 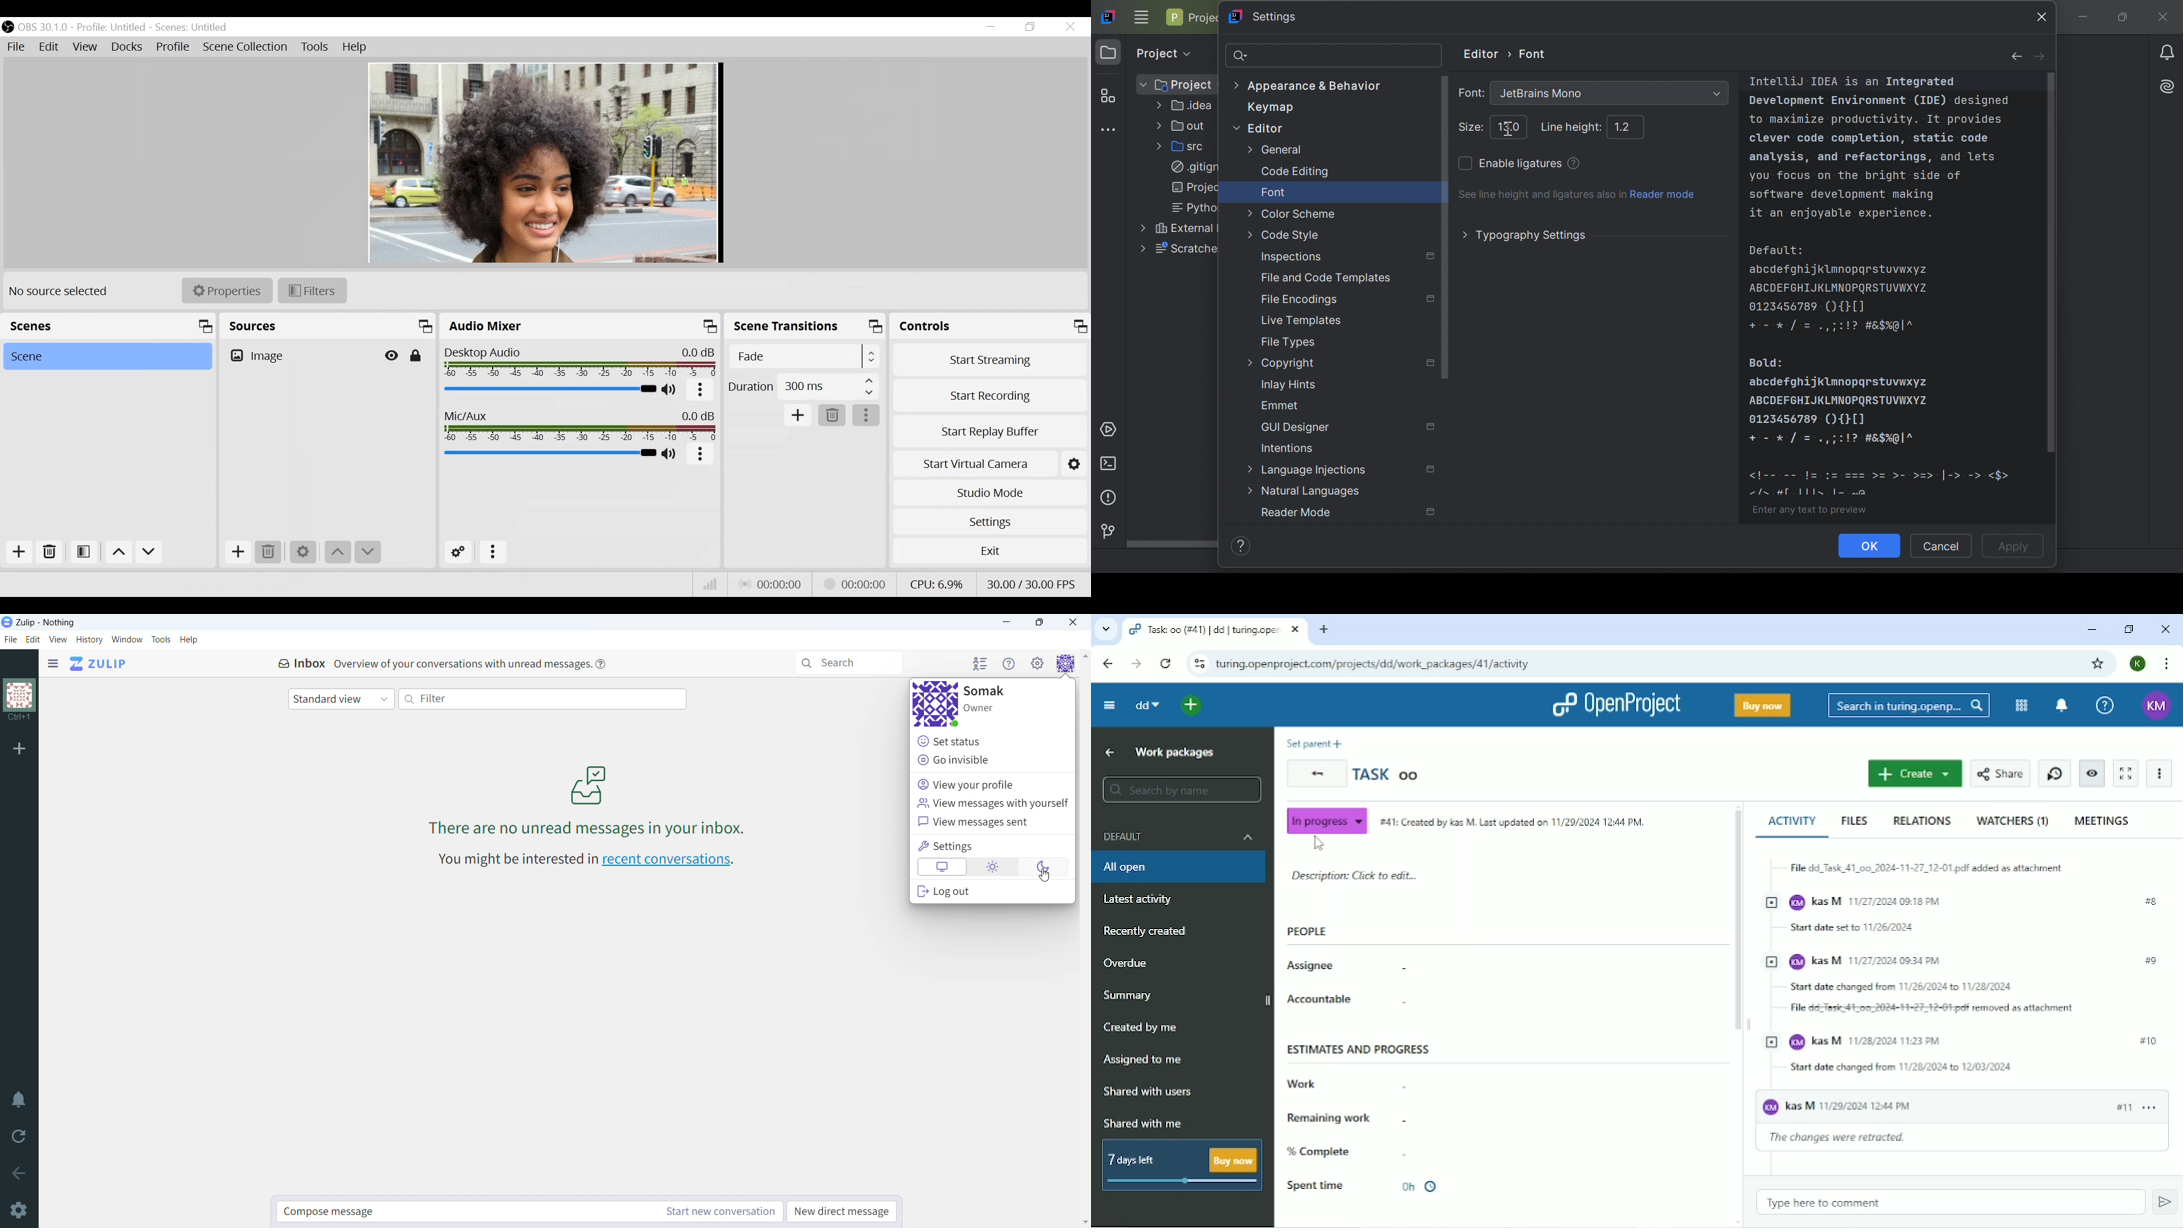 What do you see at coordinates (2012, 57) in the screenshot?
I see `back` at bounding box center [2012, 57].